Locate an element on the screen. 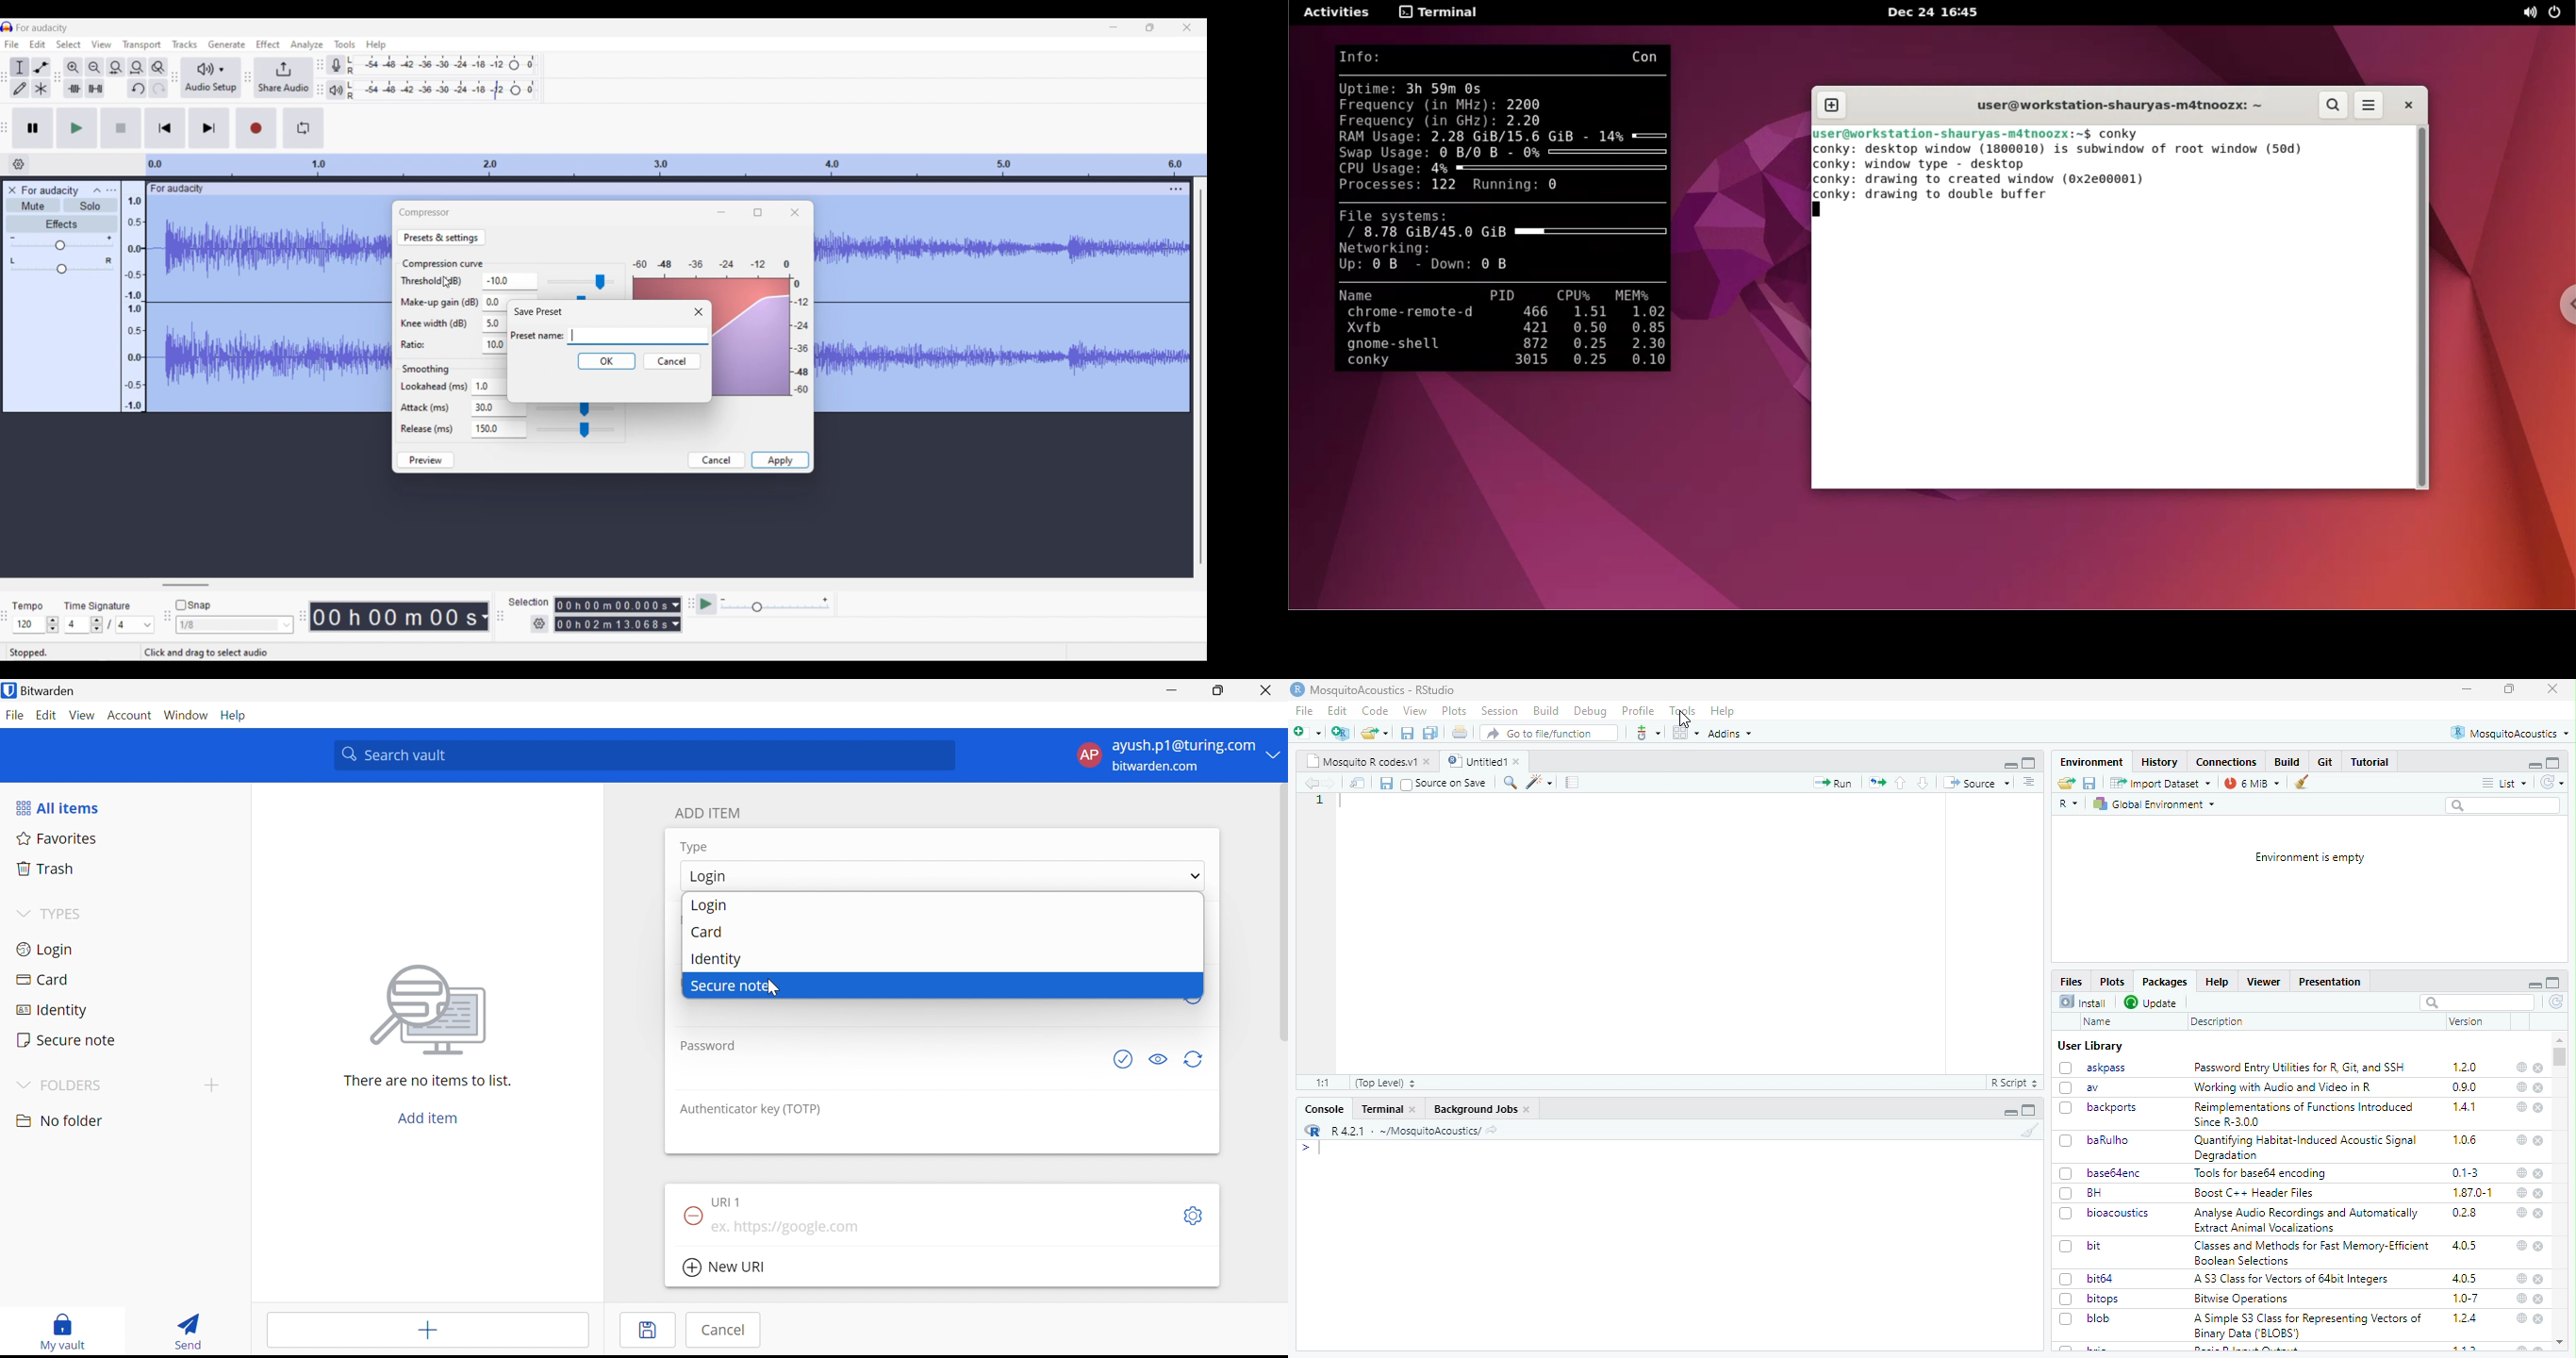 Image resolution: width=2576 pixels, height=1372 pixels. bitwarden logo is located at coordinates (9, 690).